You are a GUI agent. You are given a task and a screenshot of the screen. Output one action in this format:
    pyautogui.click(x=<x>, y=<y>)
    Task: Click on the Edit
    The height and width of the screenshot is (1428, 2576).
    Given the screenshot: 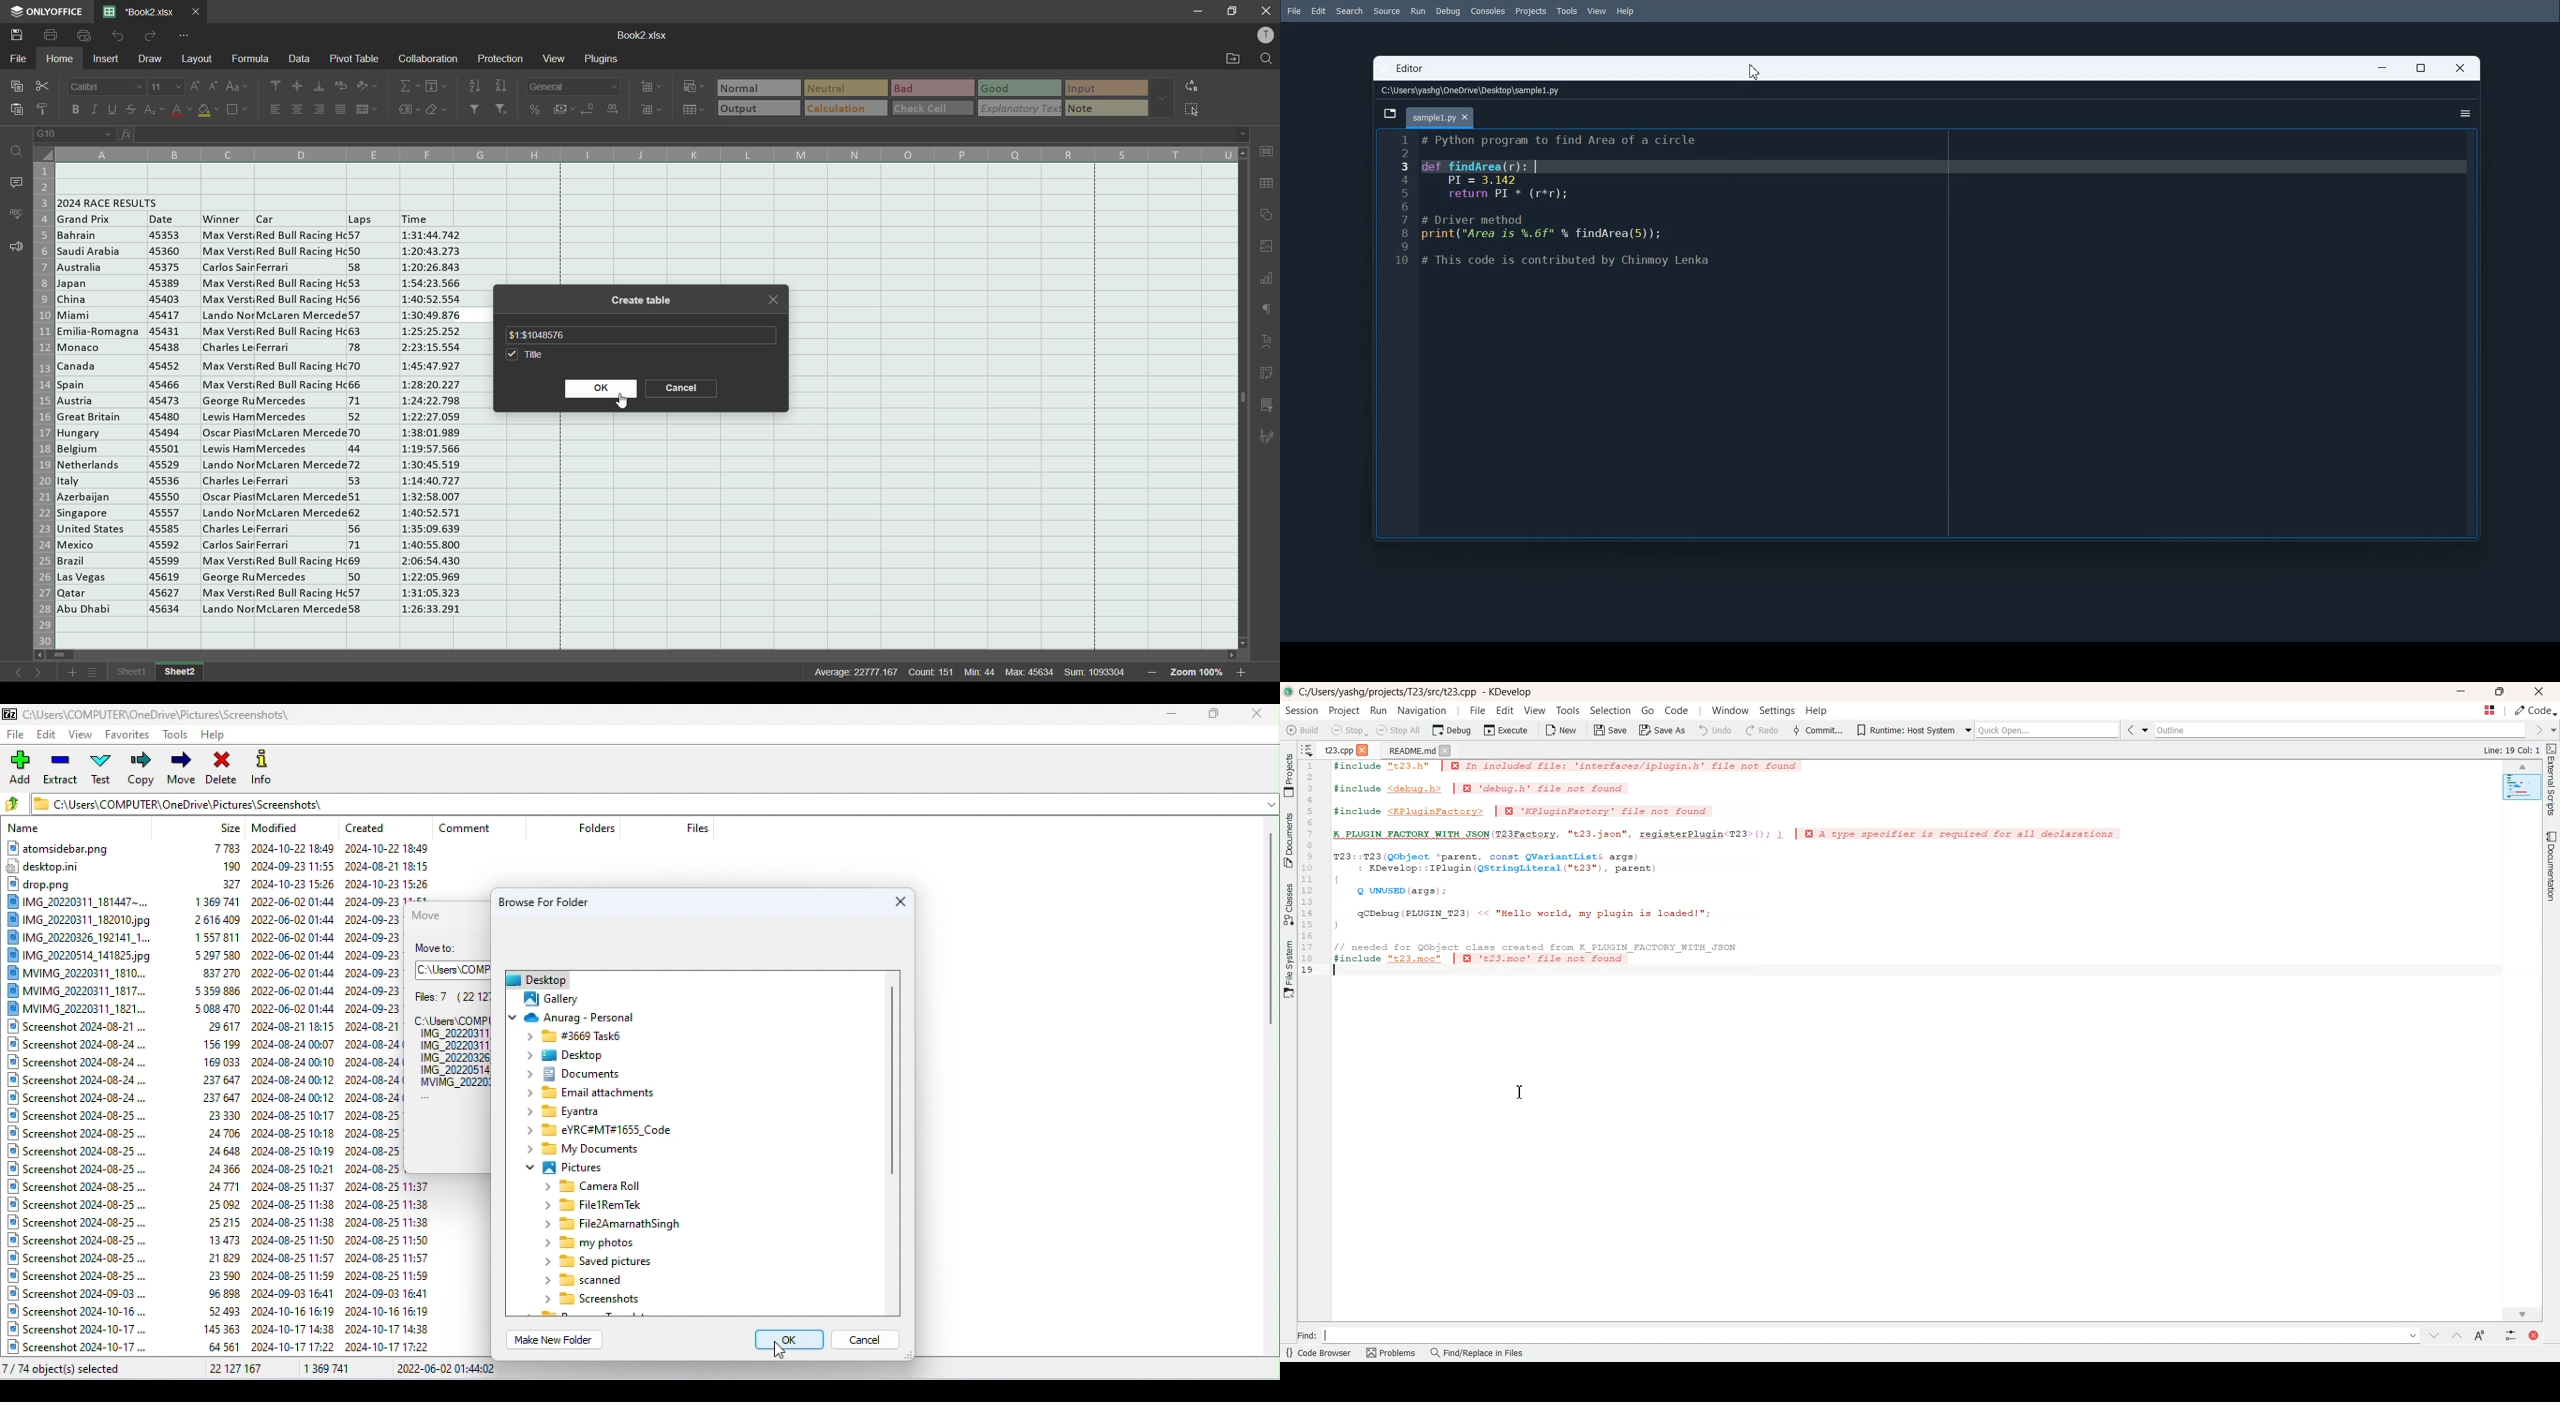 What is the action you would take?
    pyautogui.click(x=1318, y=11)
    